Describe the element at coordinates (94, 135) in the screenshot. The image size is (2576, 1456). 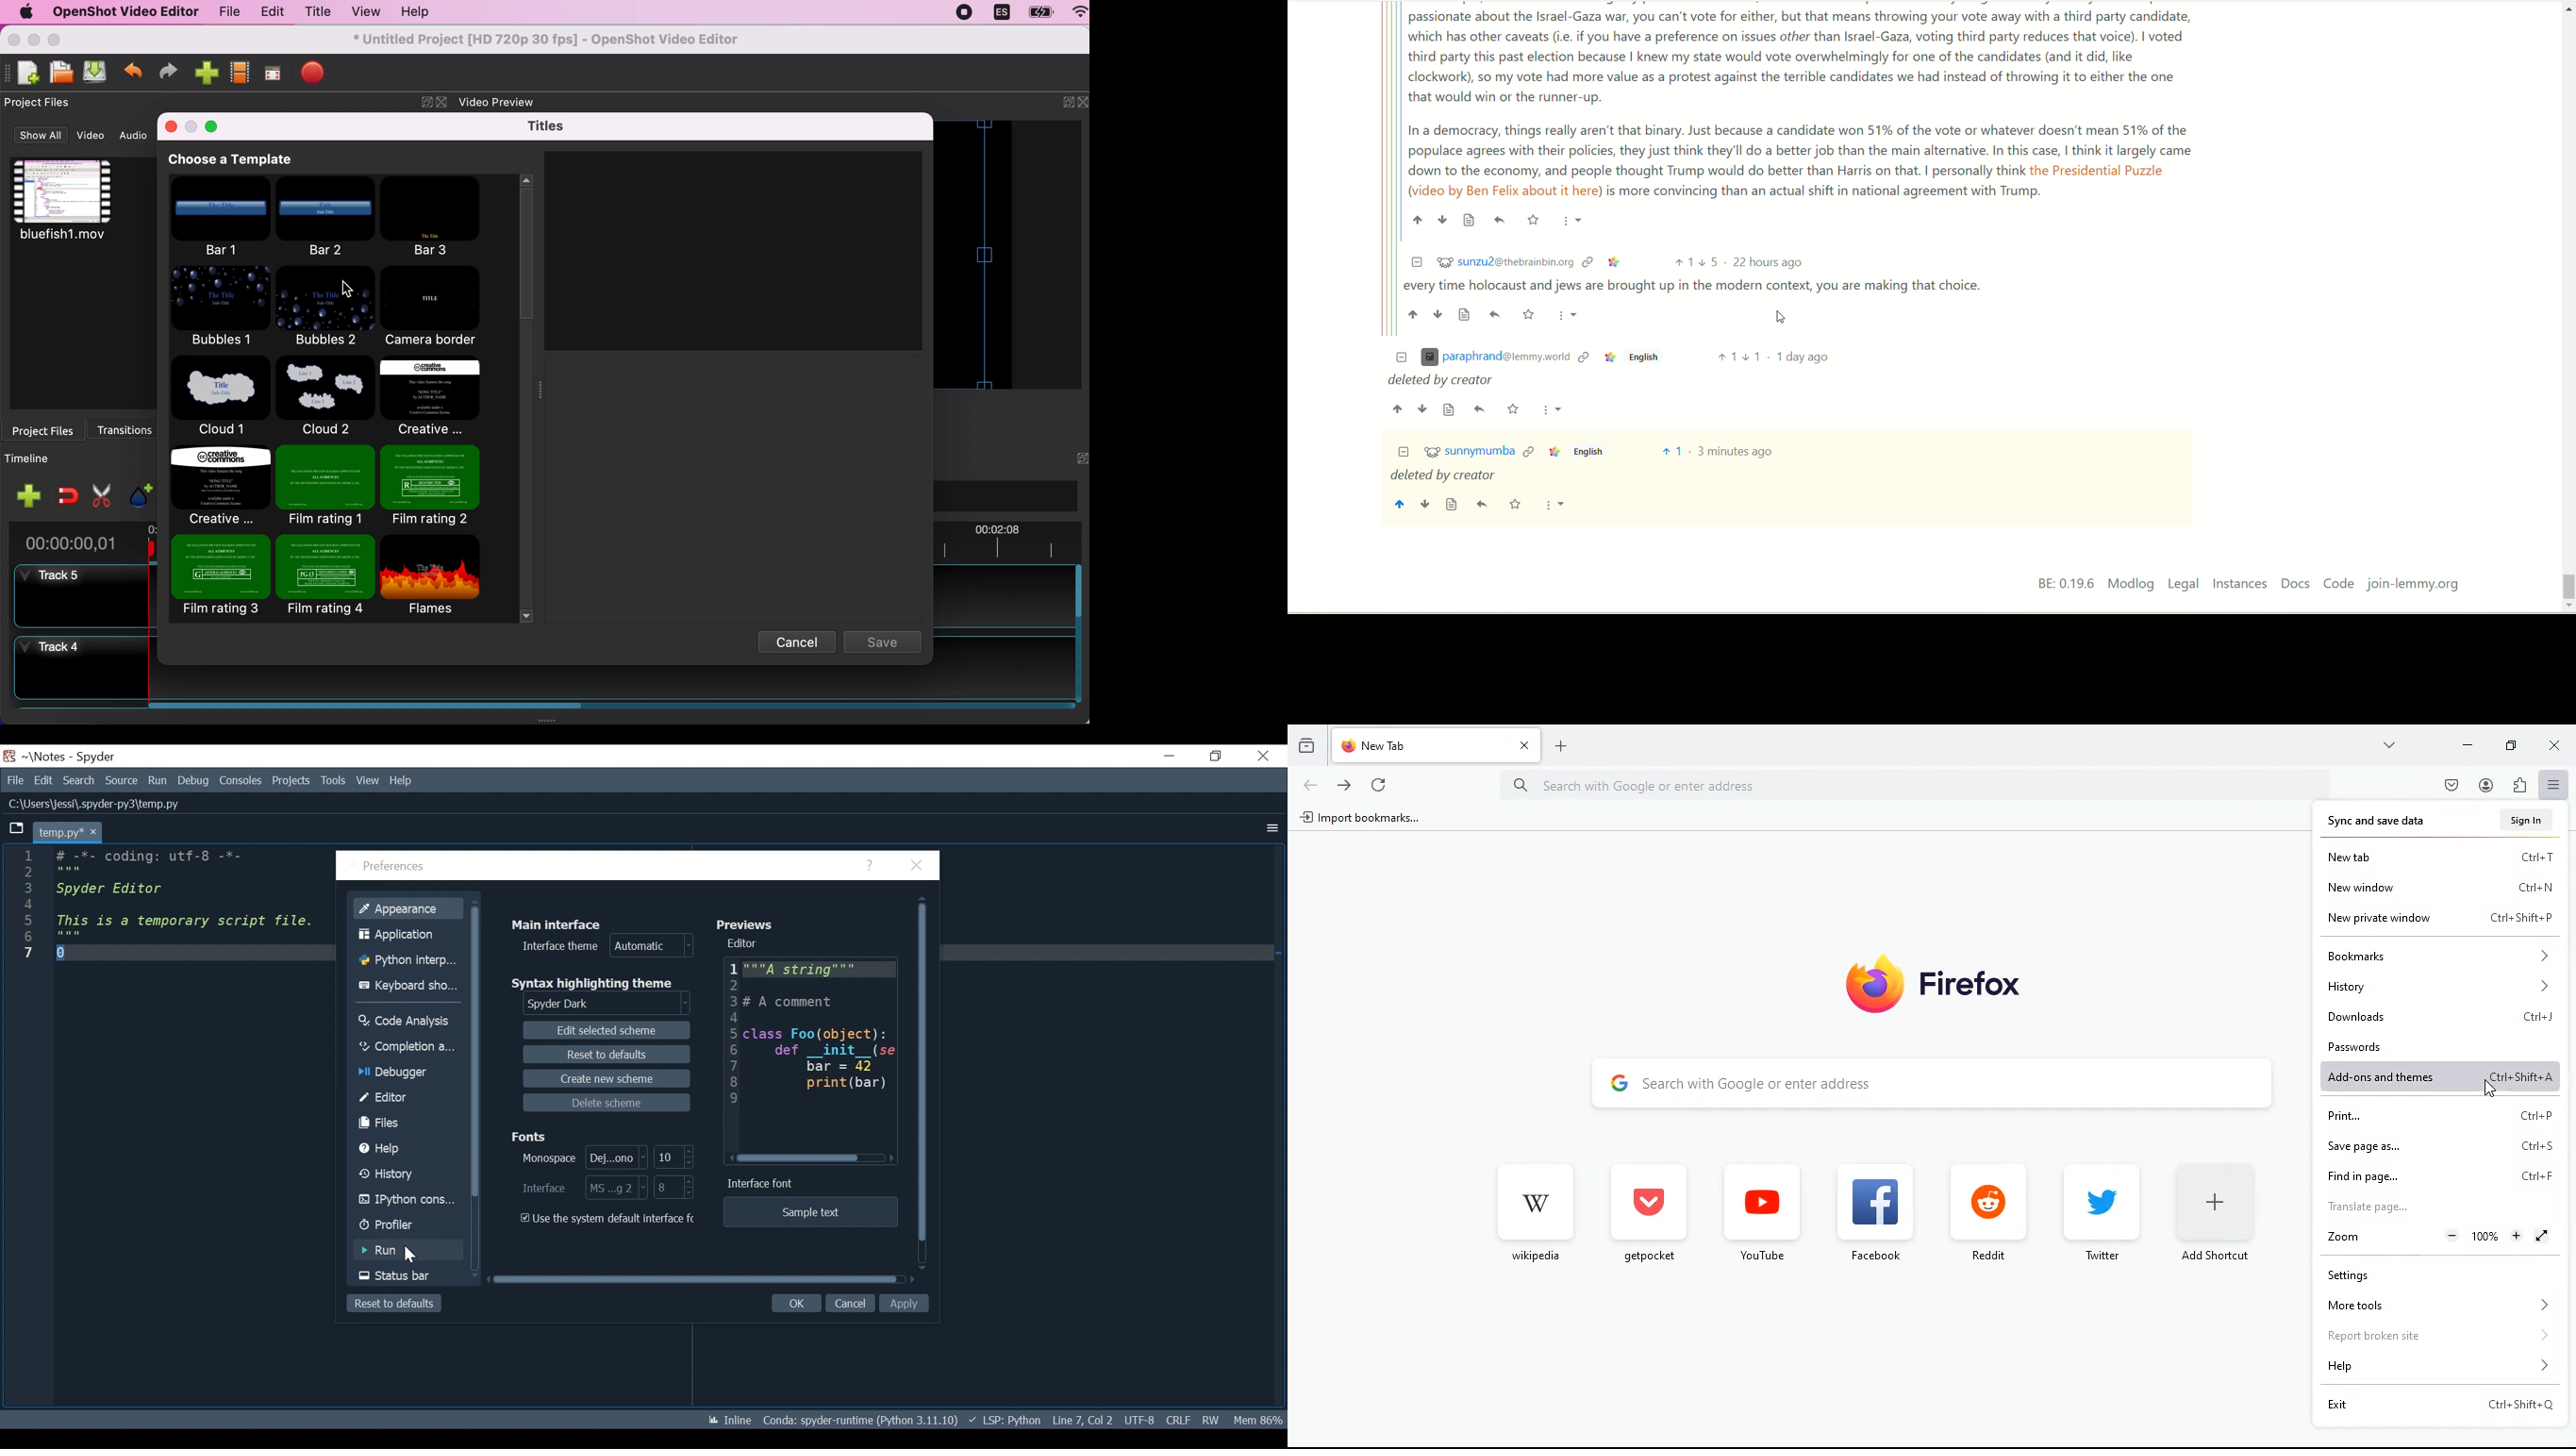
I see `video` at that location.